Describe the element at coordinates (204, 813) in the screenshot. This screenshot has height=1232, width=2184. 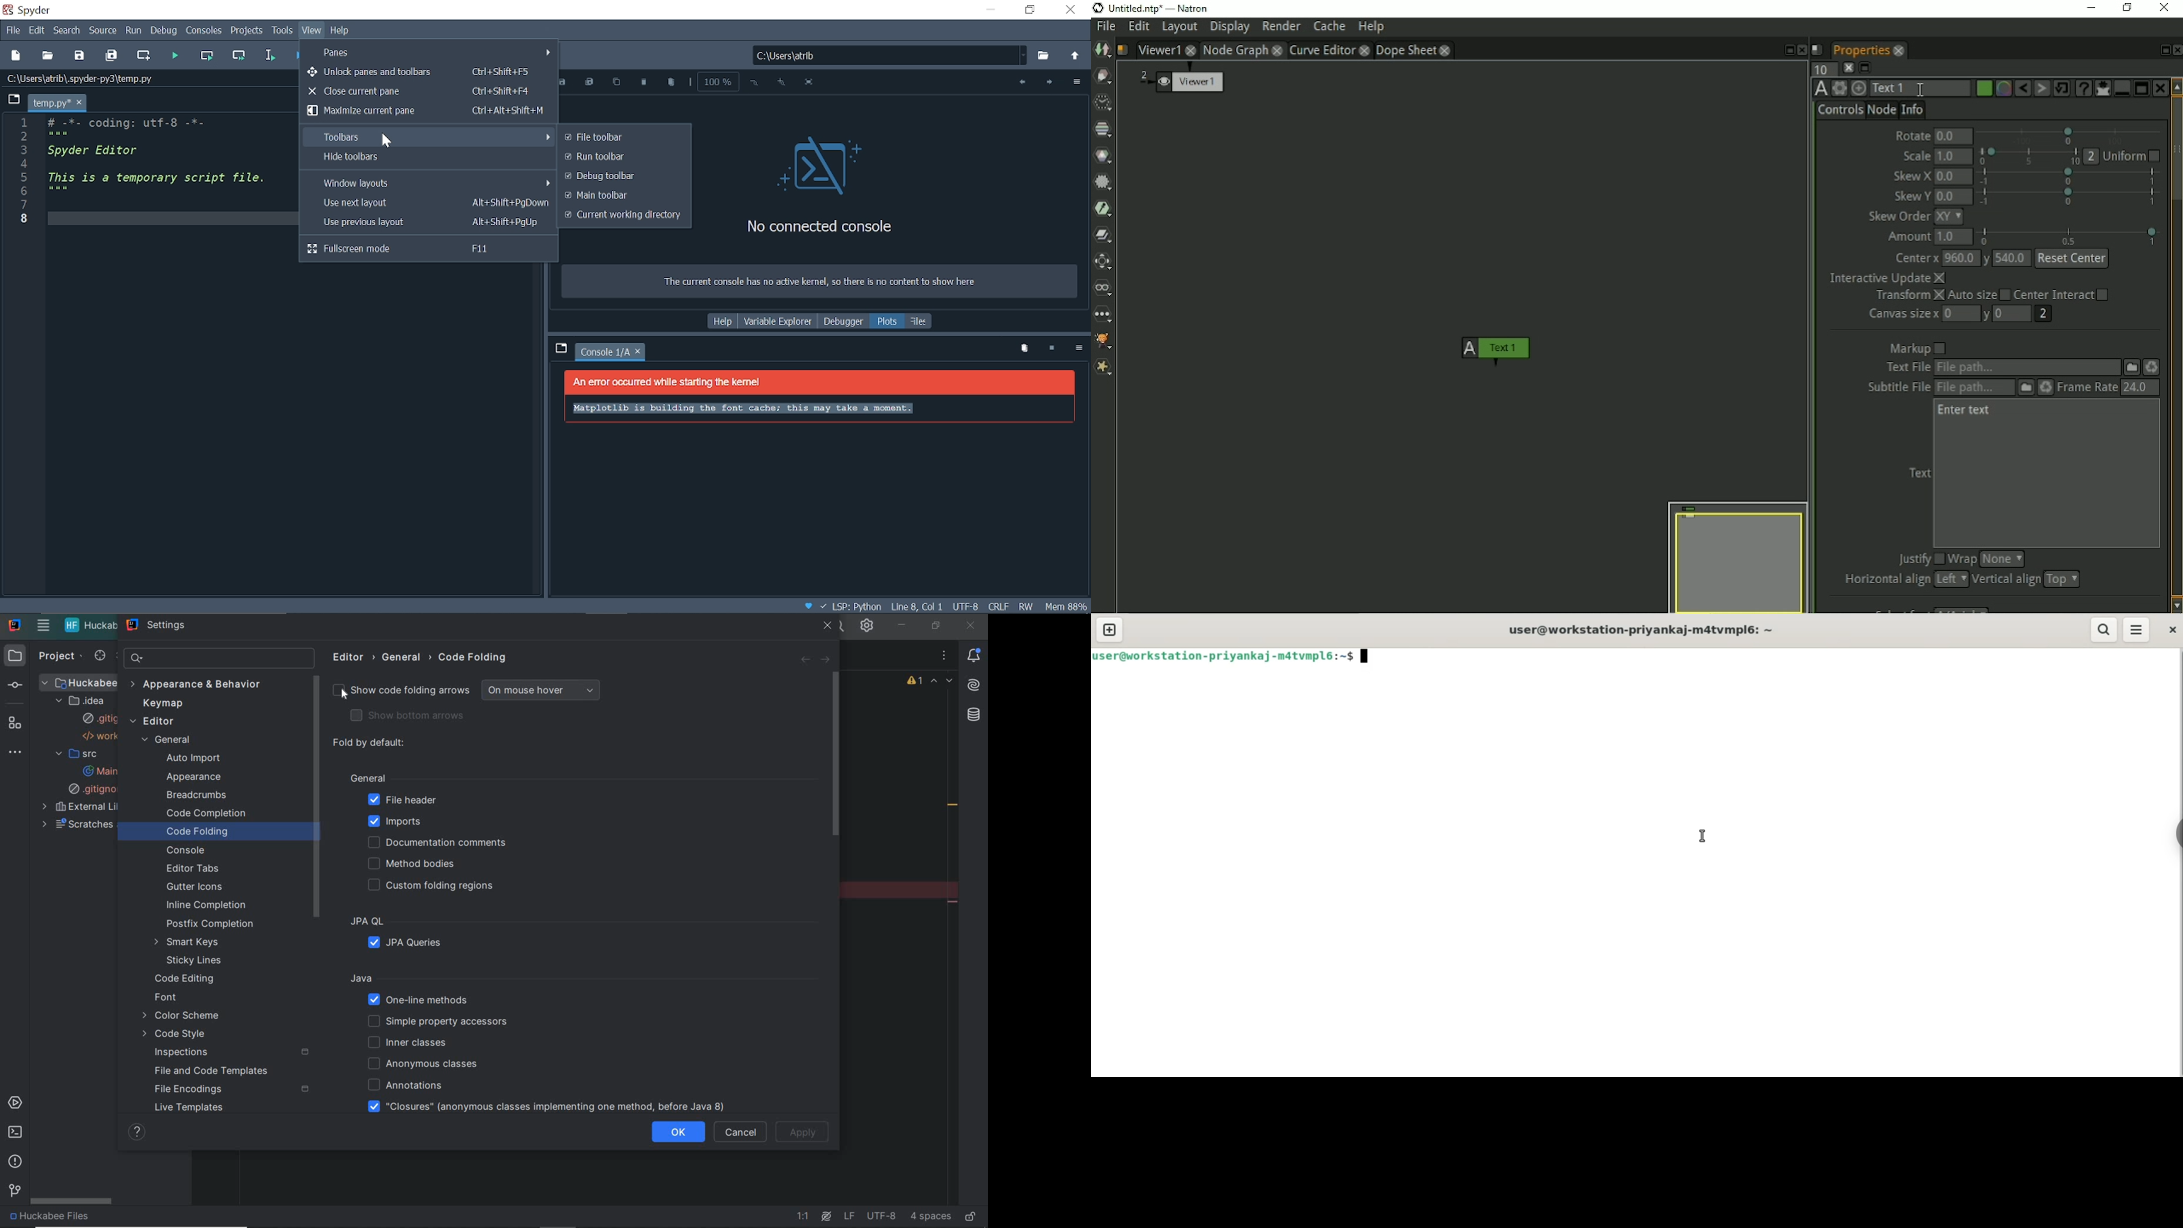
I see `code completion` at that location.